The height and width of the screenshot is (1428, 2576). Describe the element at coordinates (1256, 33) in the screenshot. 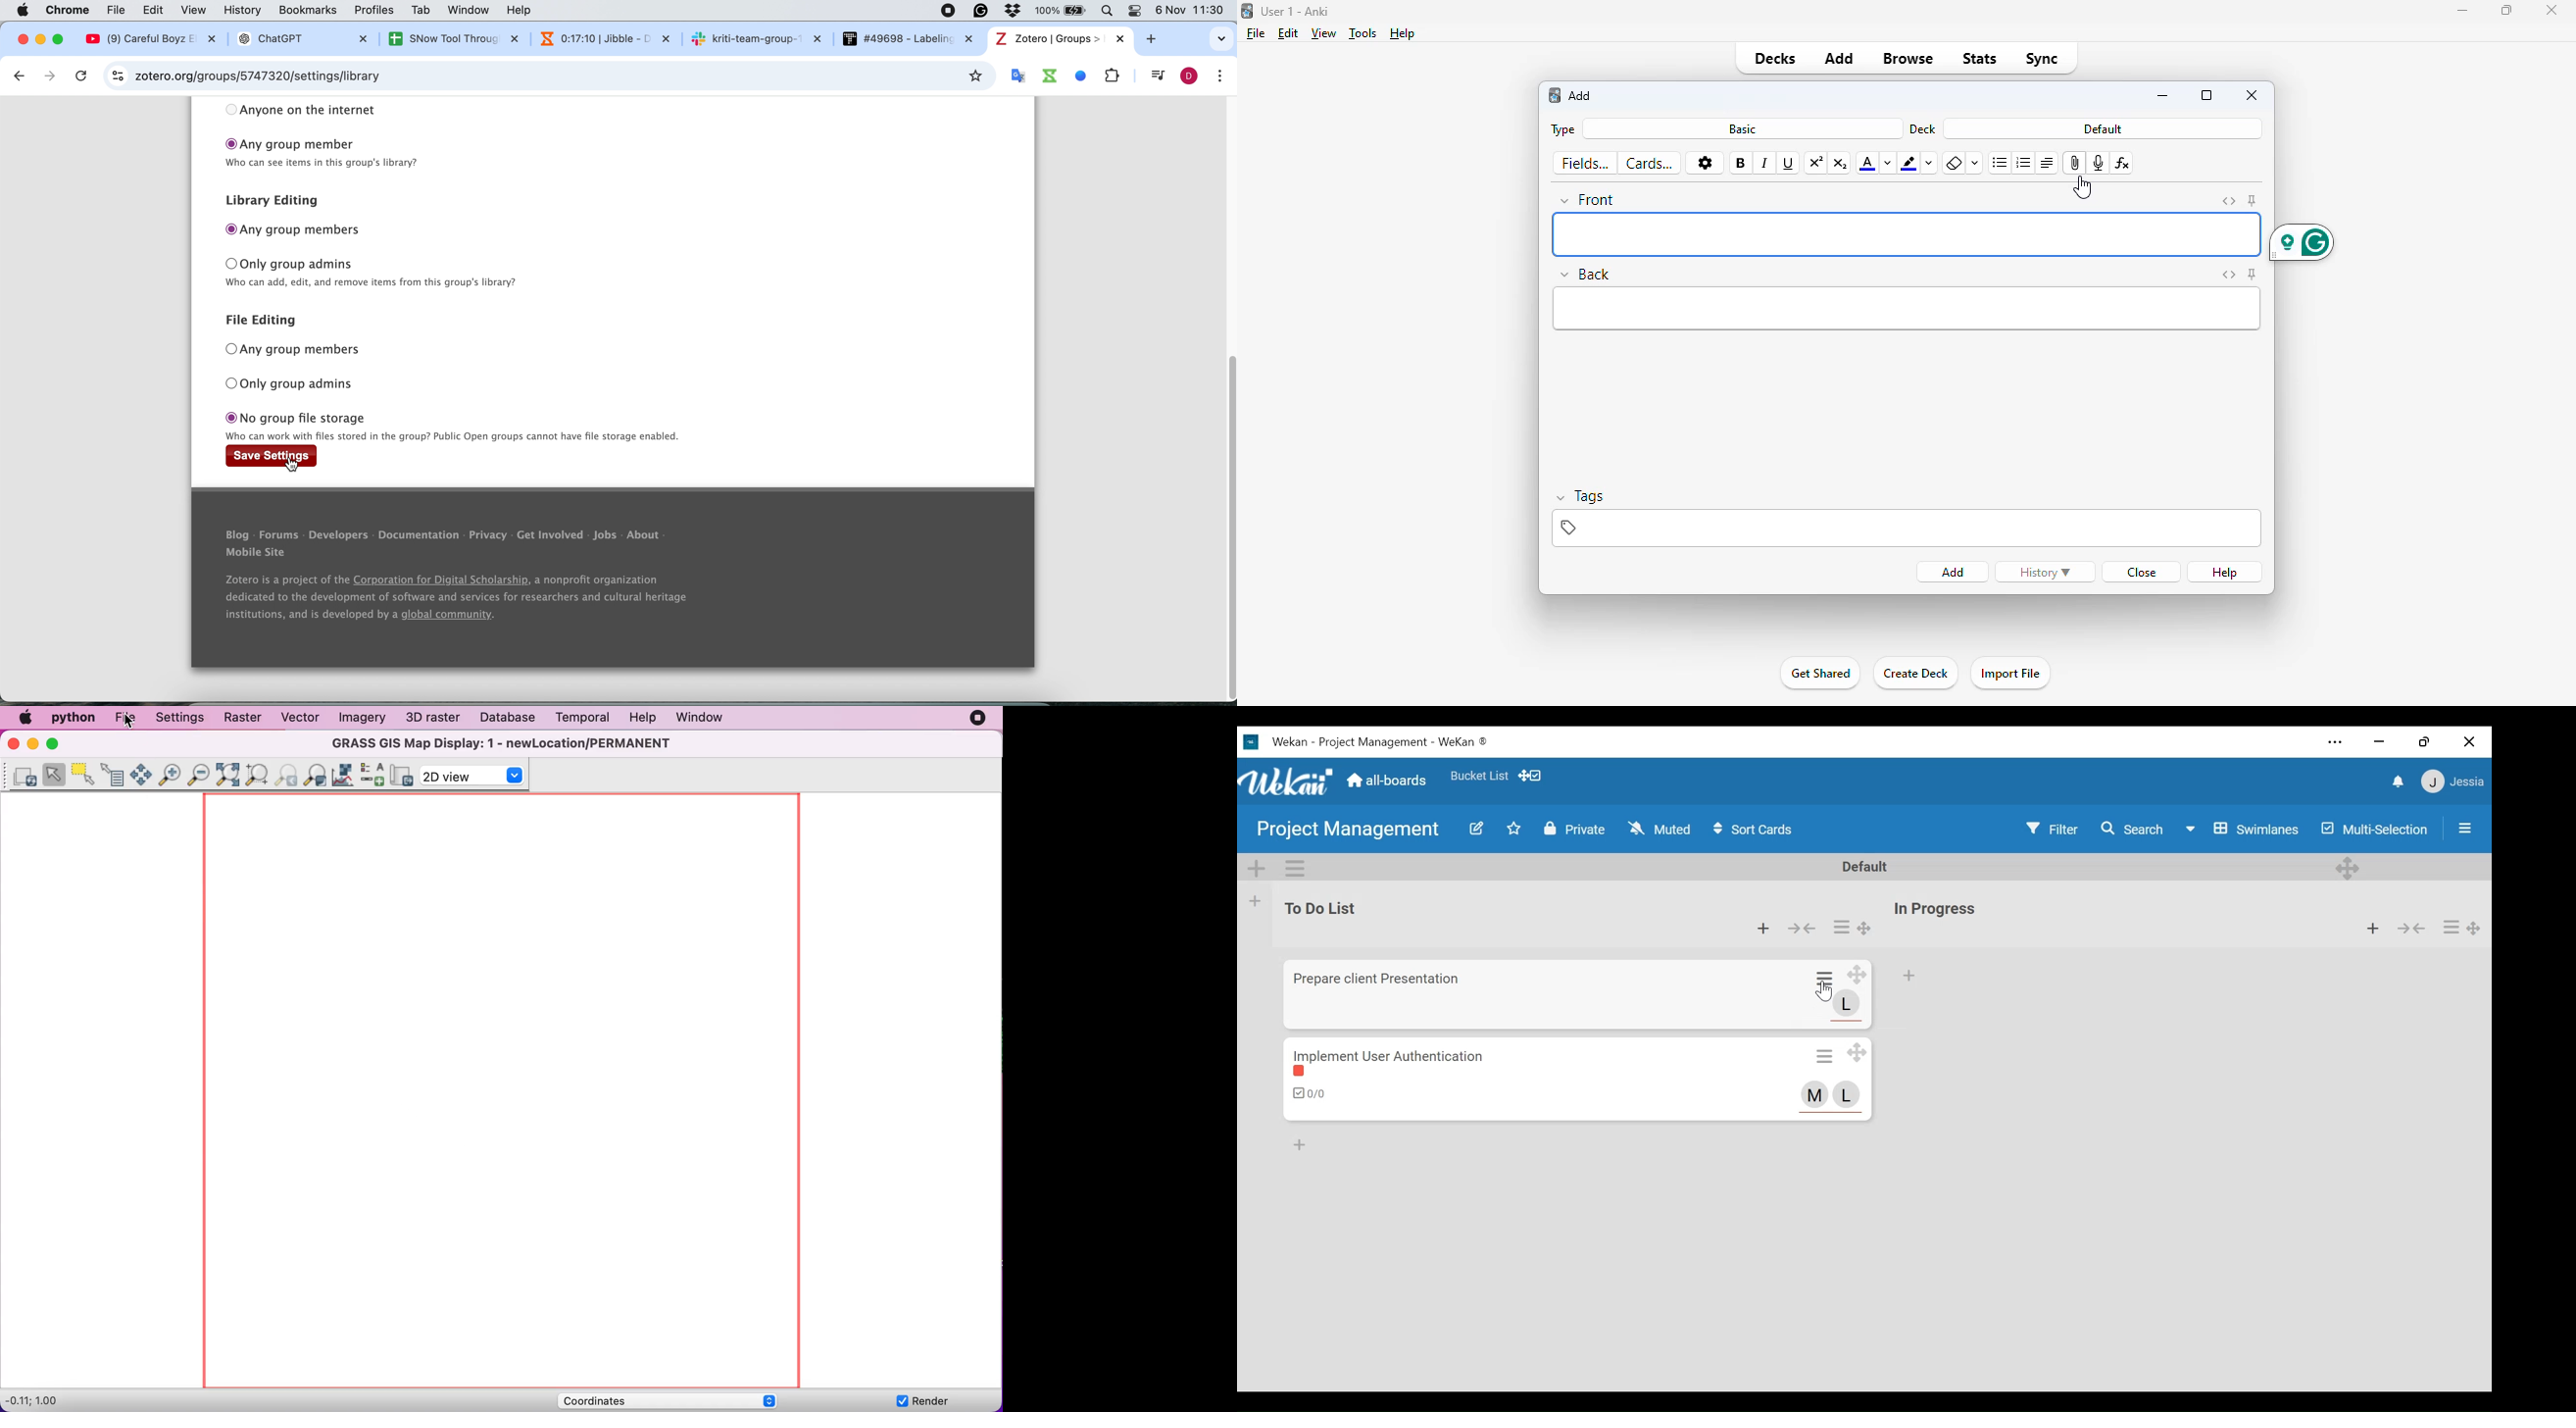

I see `file` at that location.